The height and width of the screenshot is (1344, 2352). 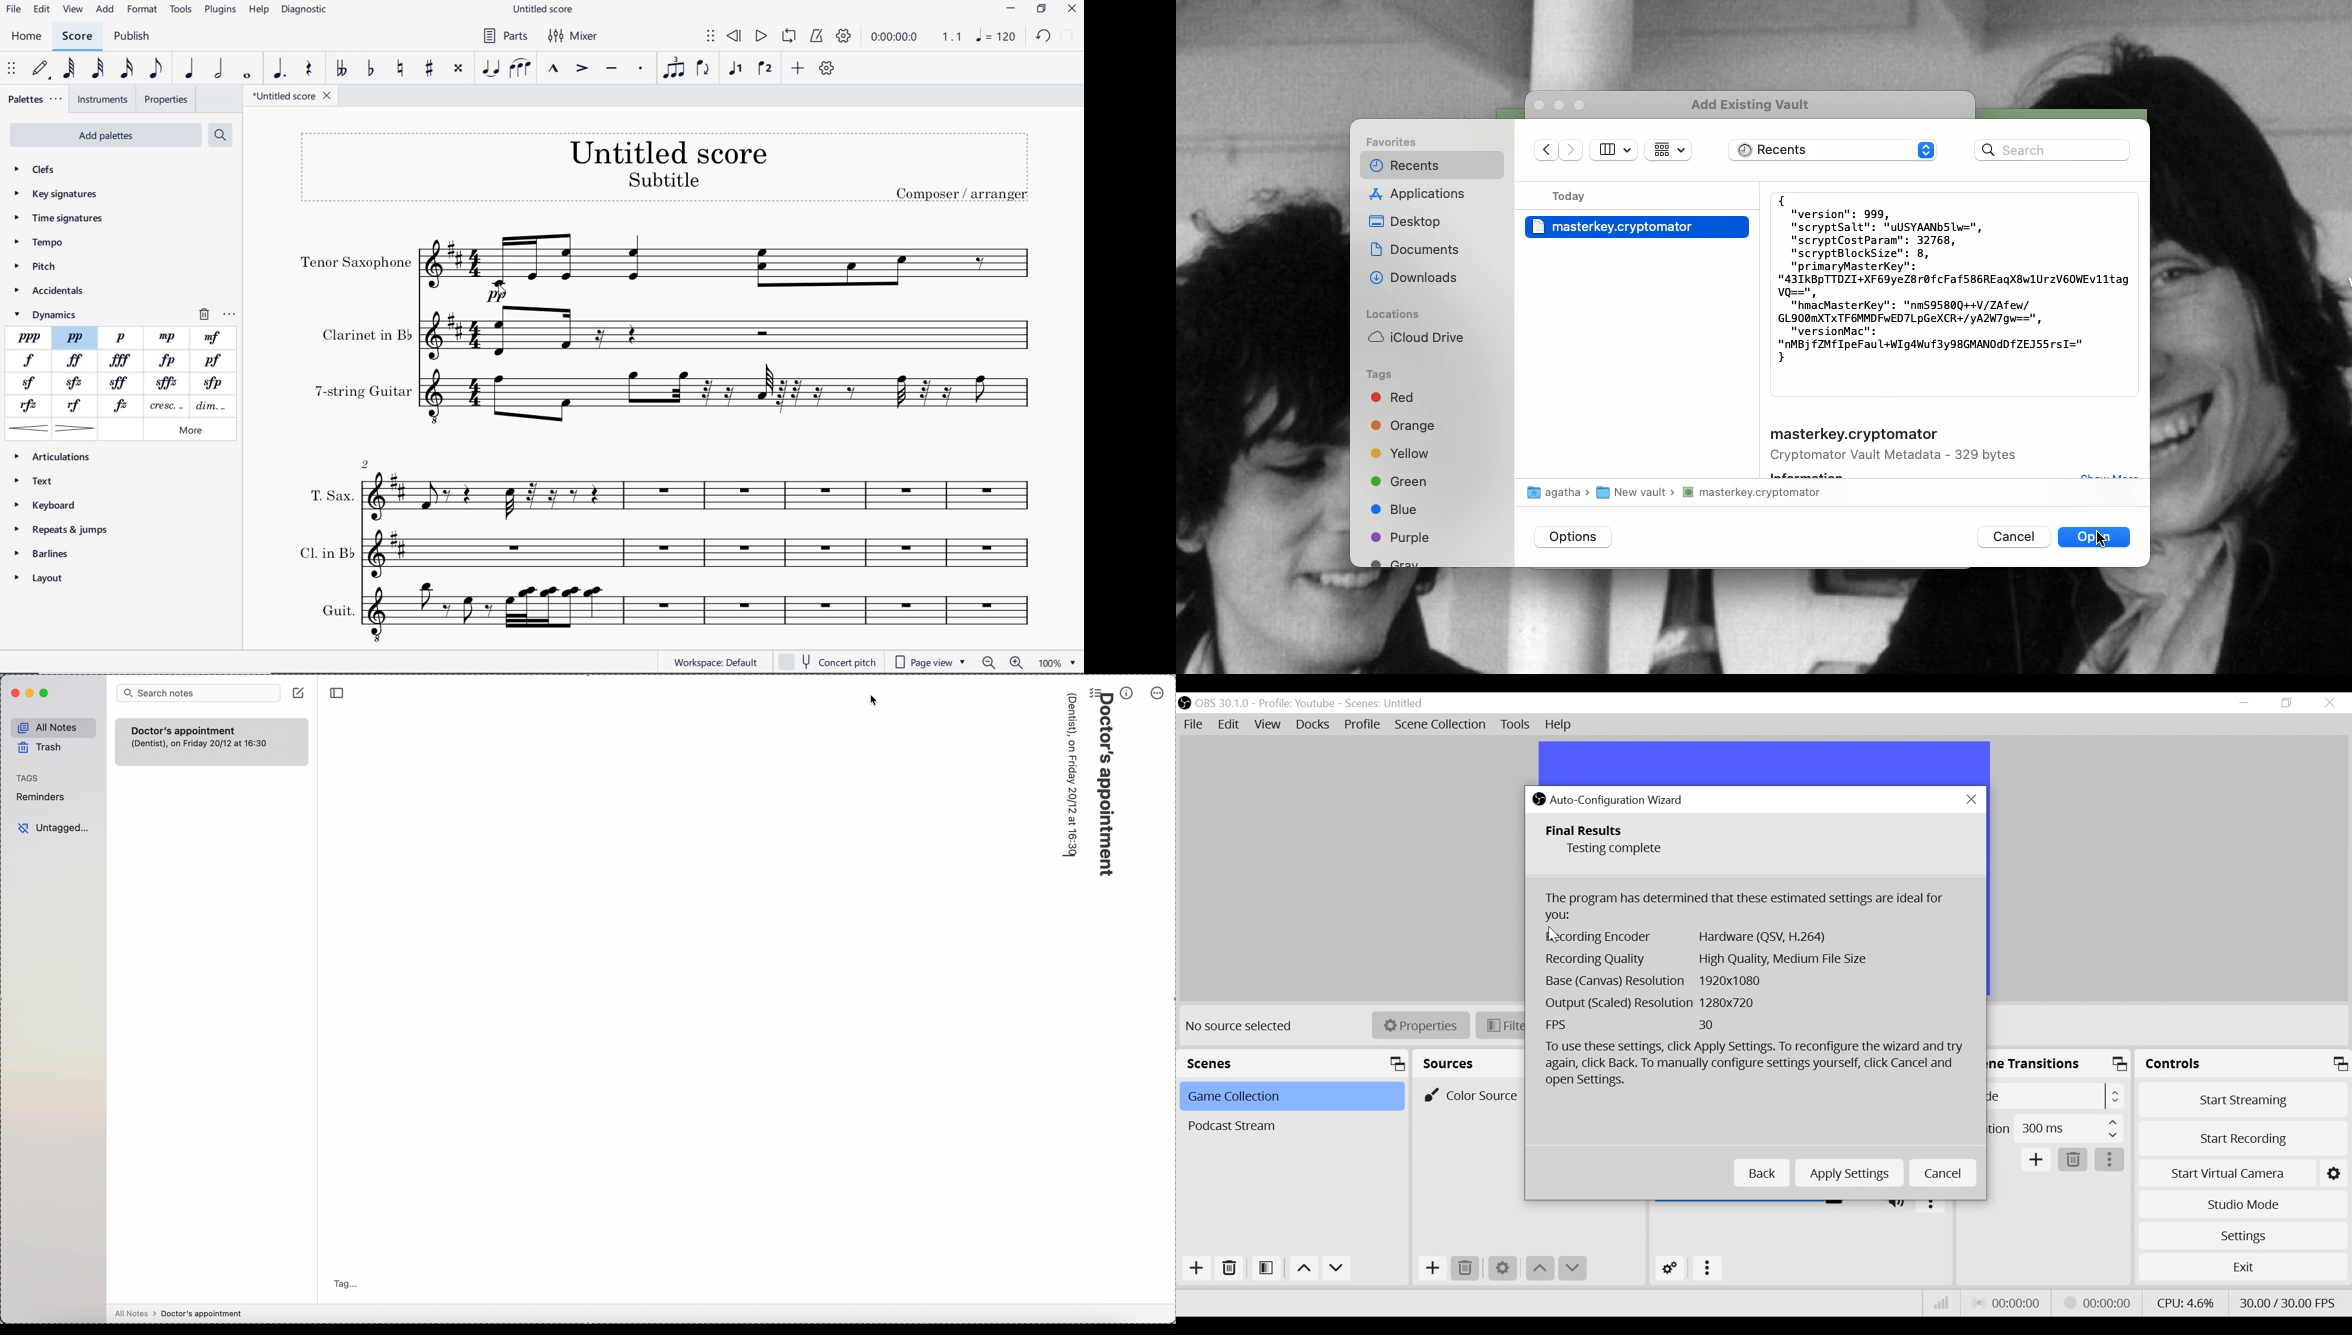 I want to click on undo, so click(x=1044, y=36).